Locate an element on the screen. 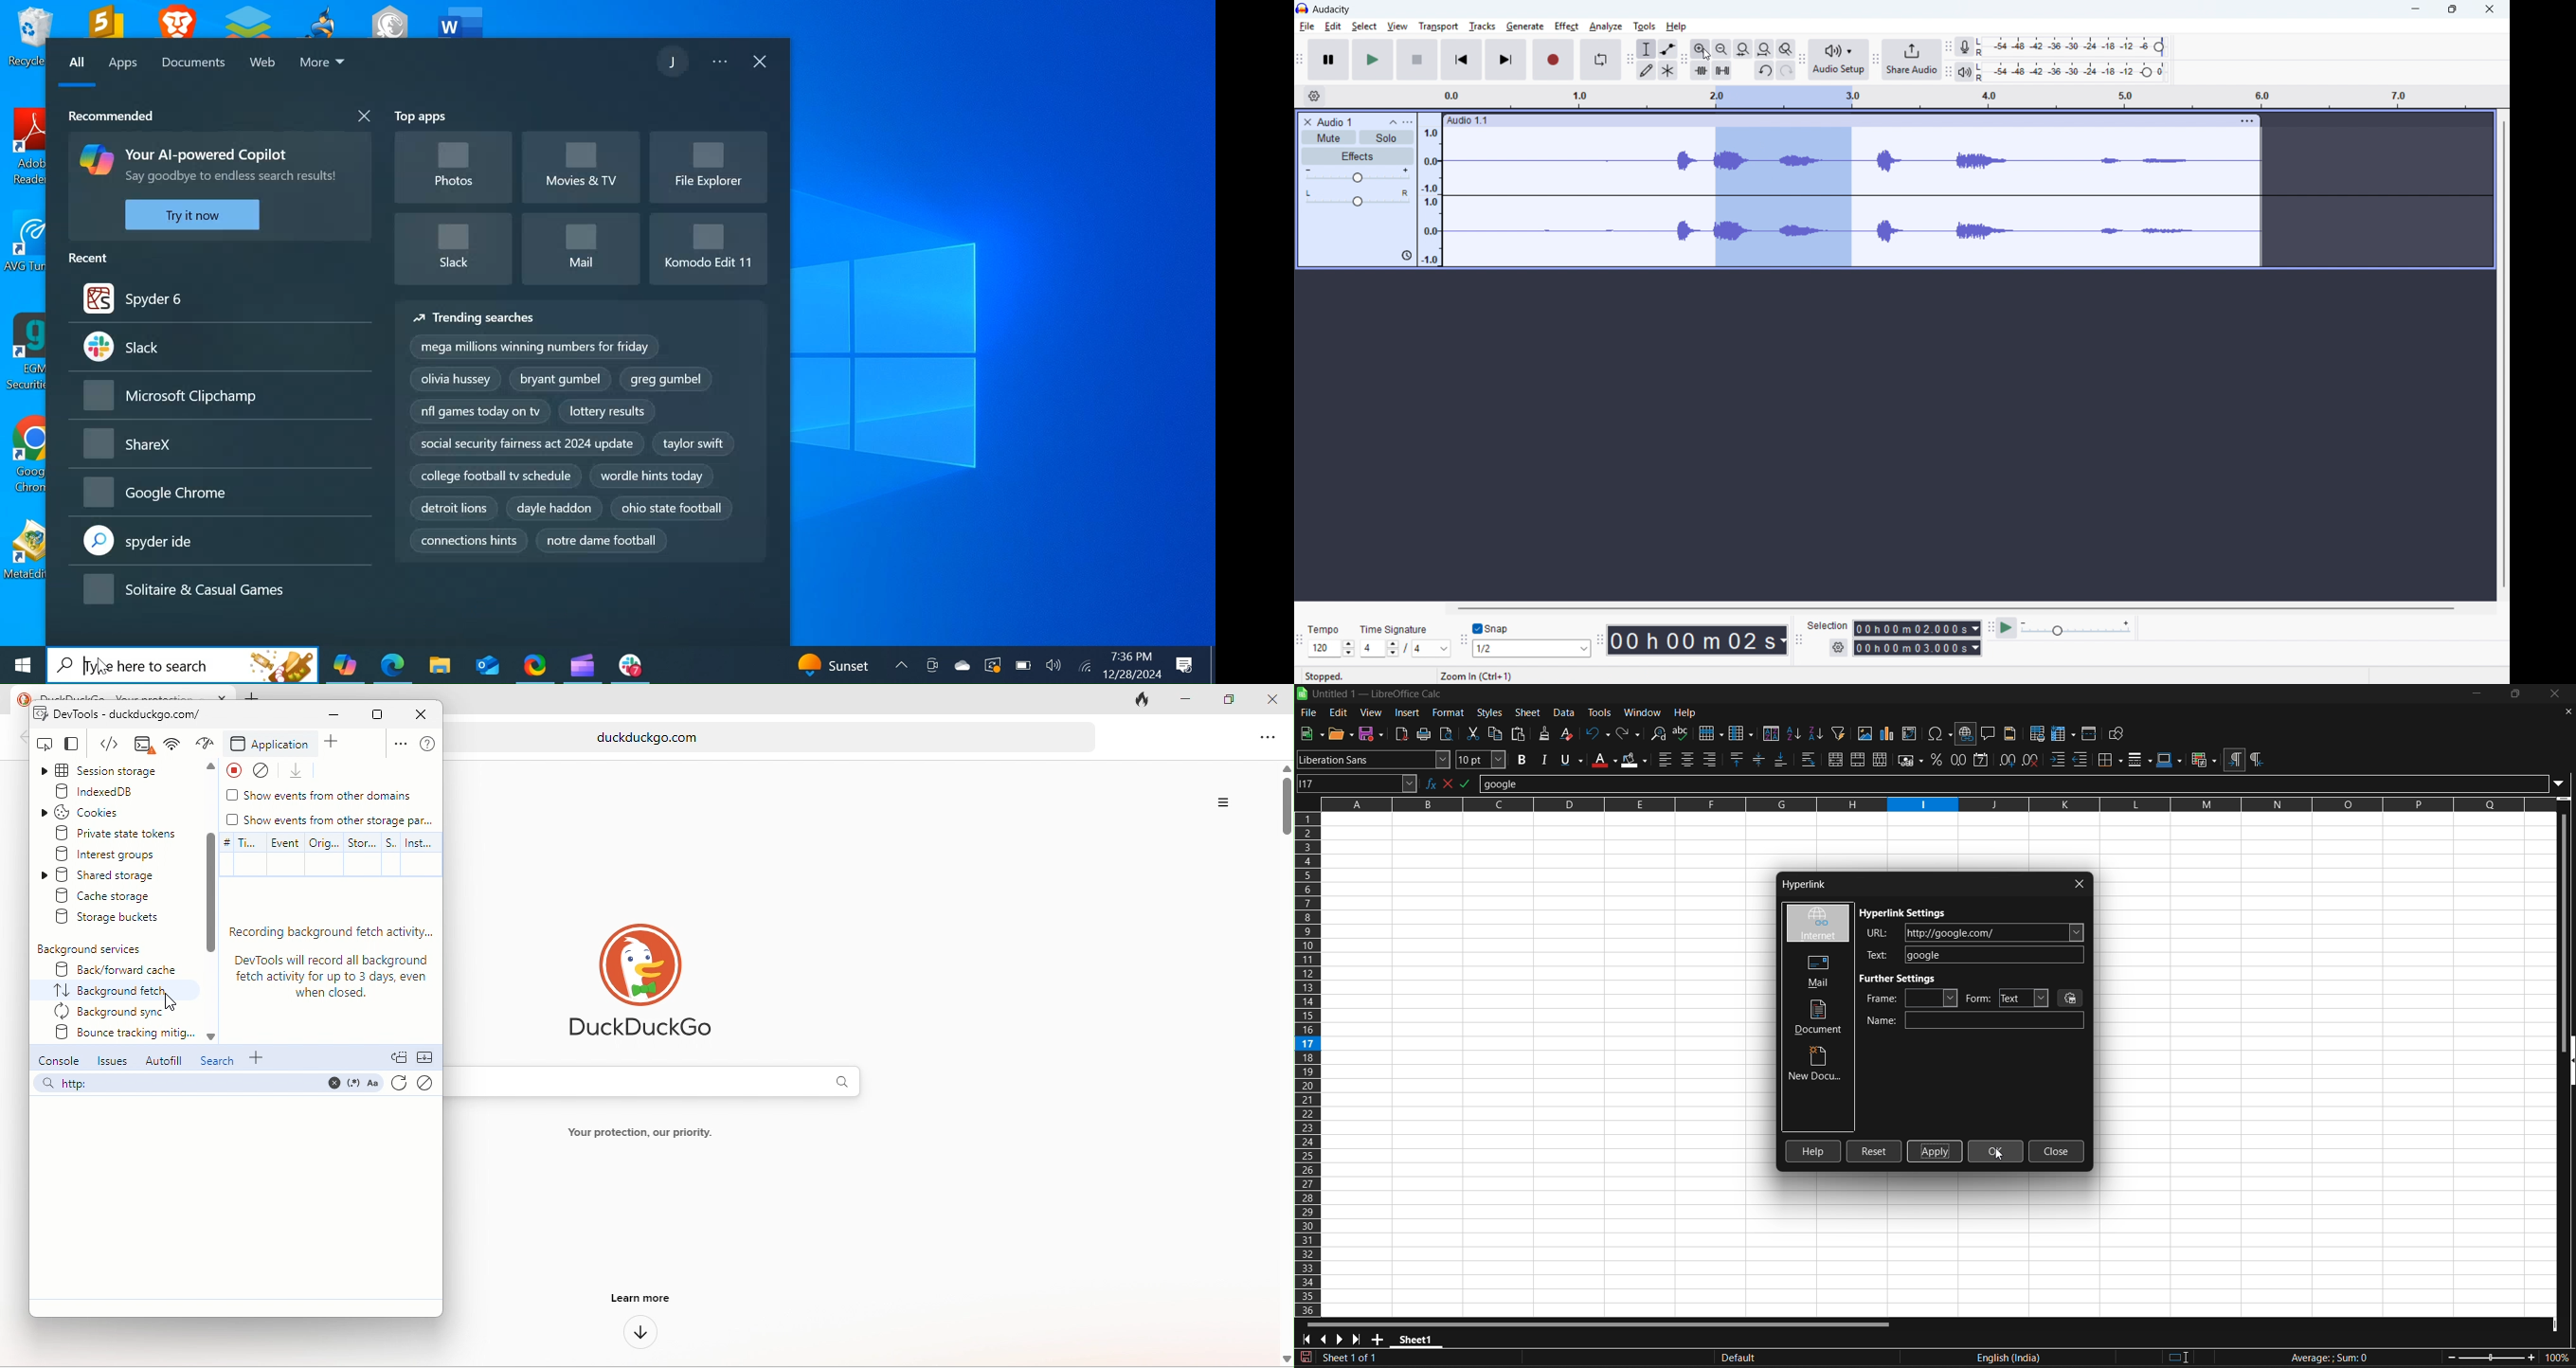 The image size is (2576, 1372). Tools toolbar is located at coordinates (1630, 60).